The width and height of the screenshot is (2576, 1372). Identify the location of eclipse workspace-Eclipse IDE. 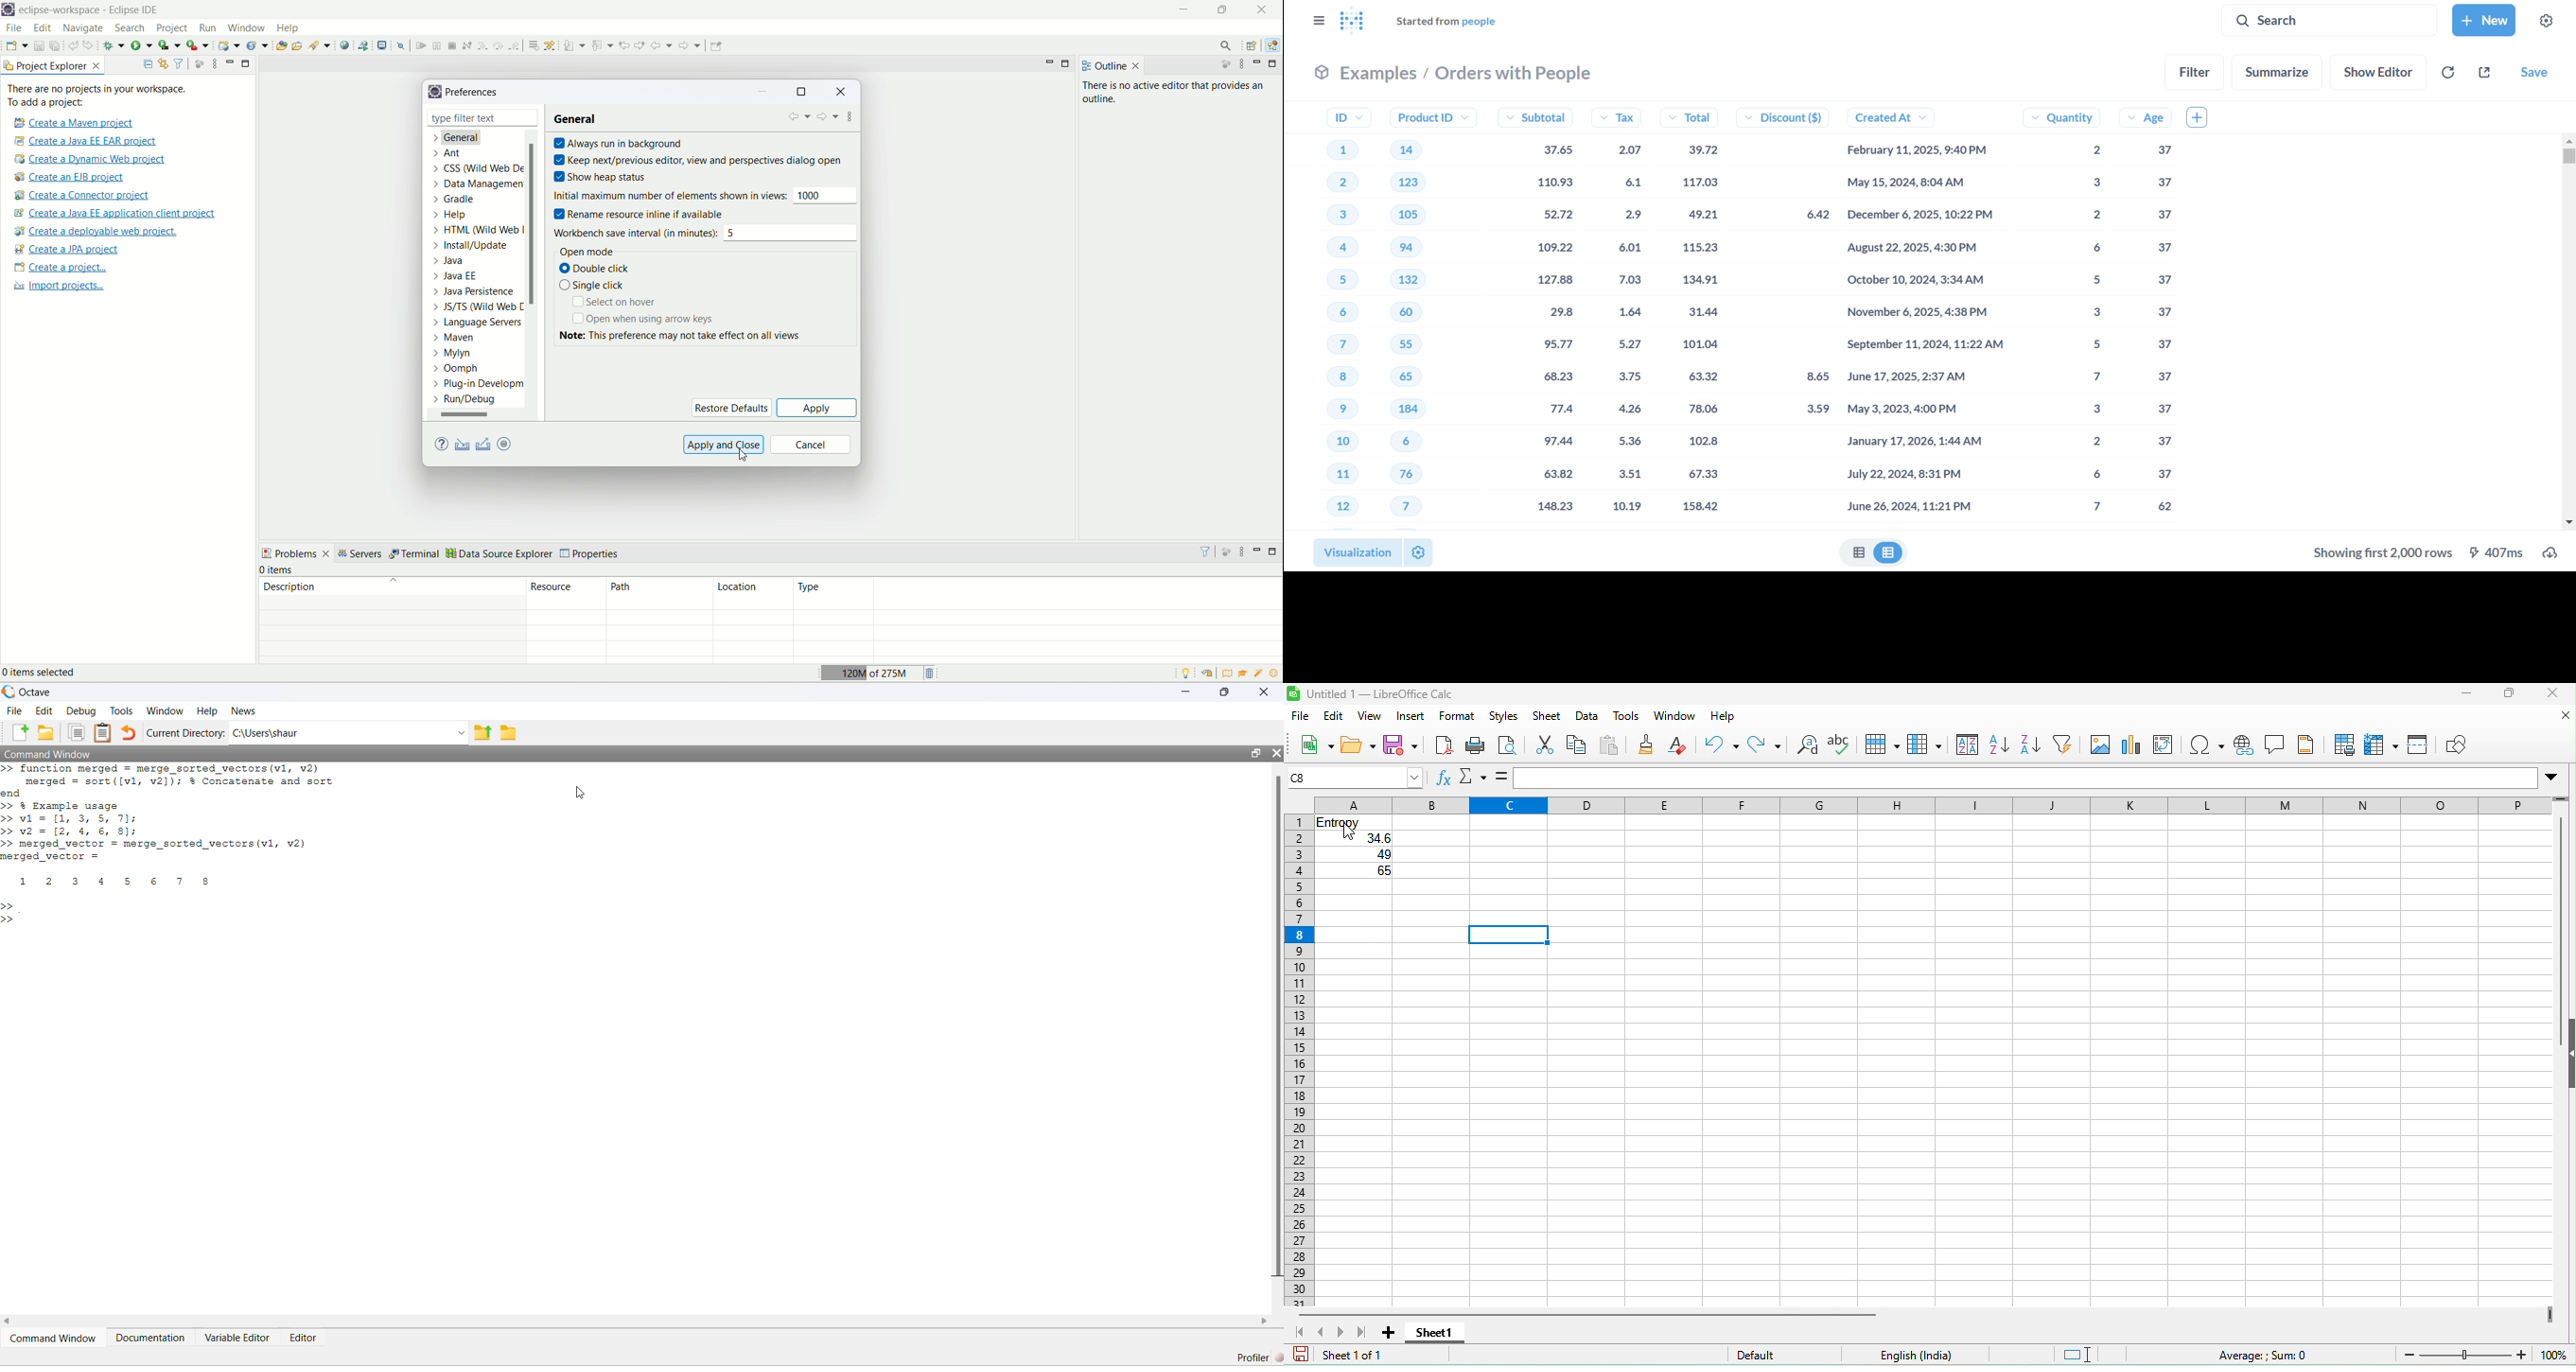
(92, 10).